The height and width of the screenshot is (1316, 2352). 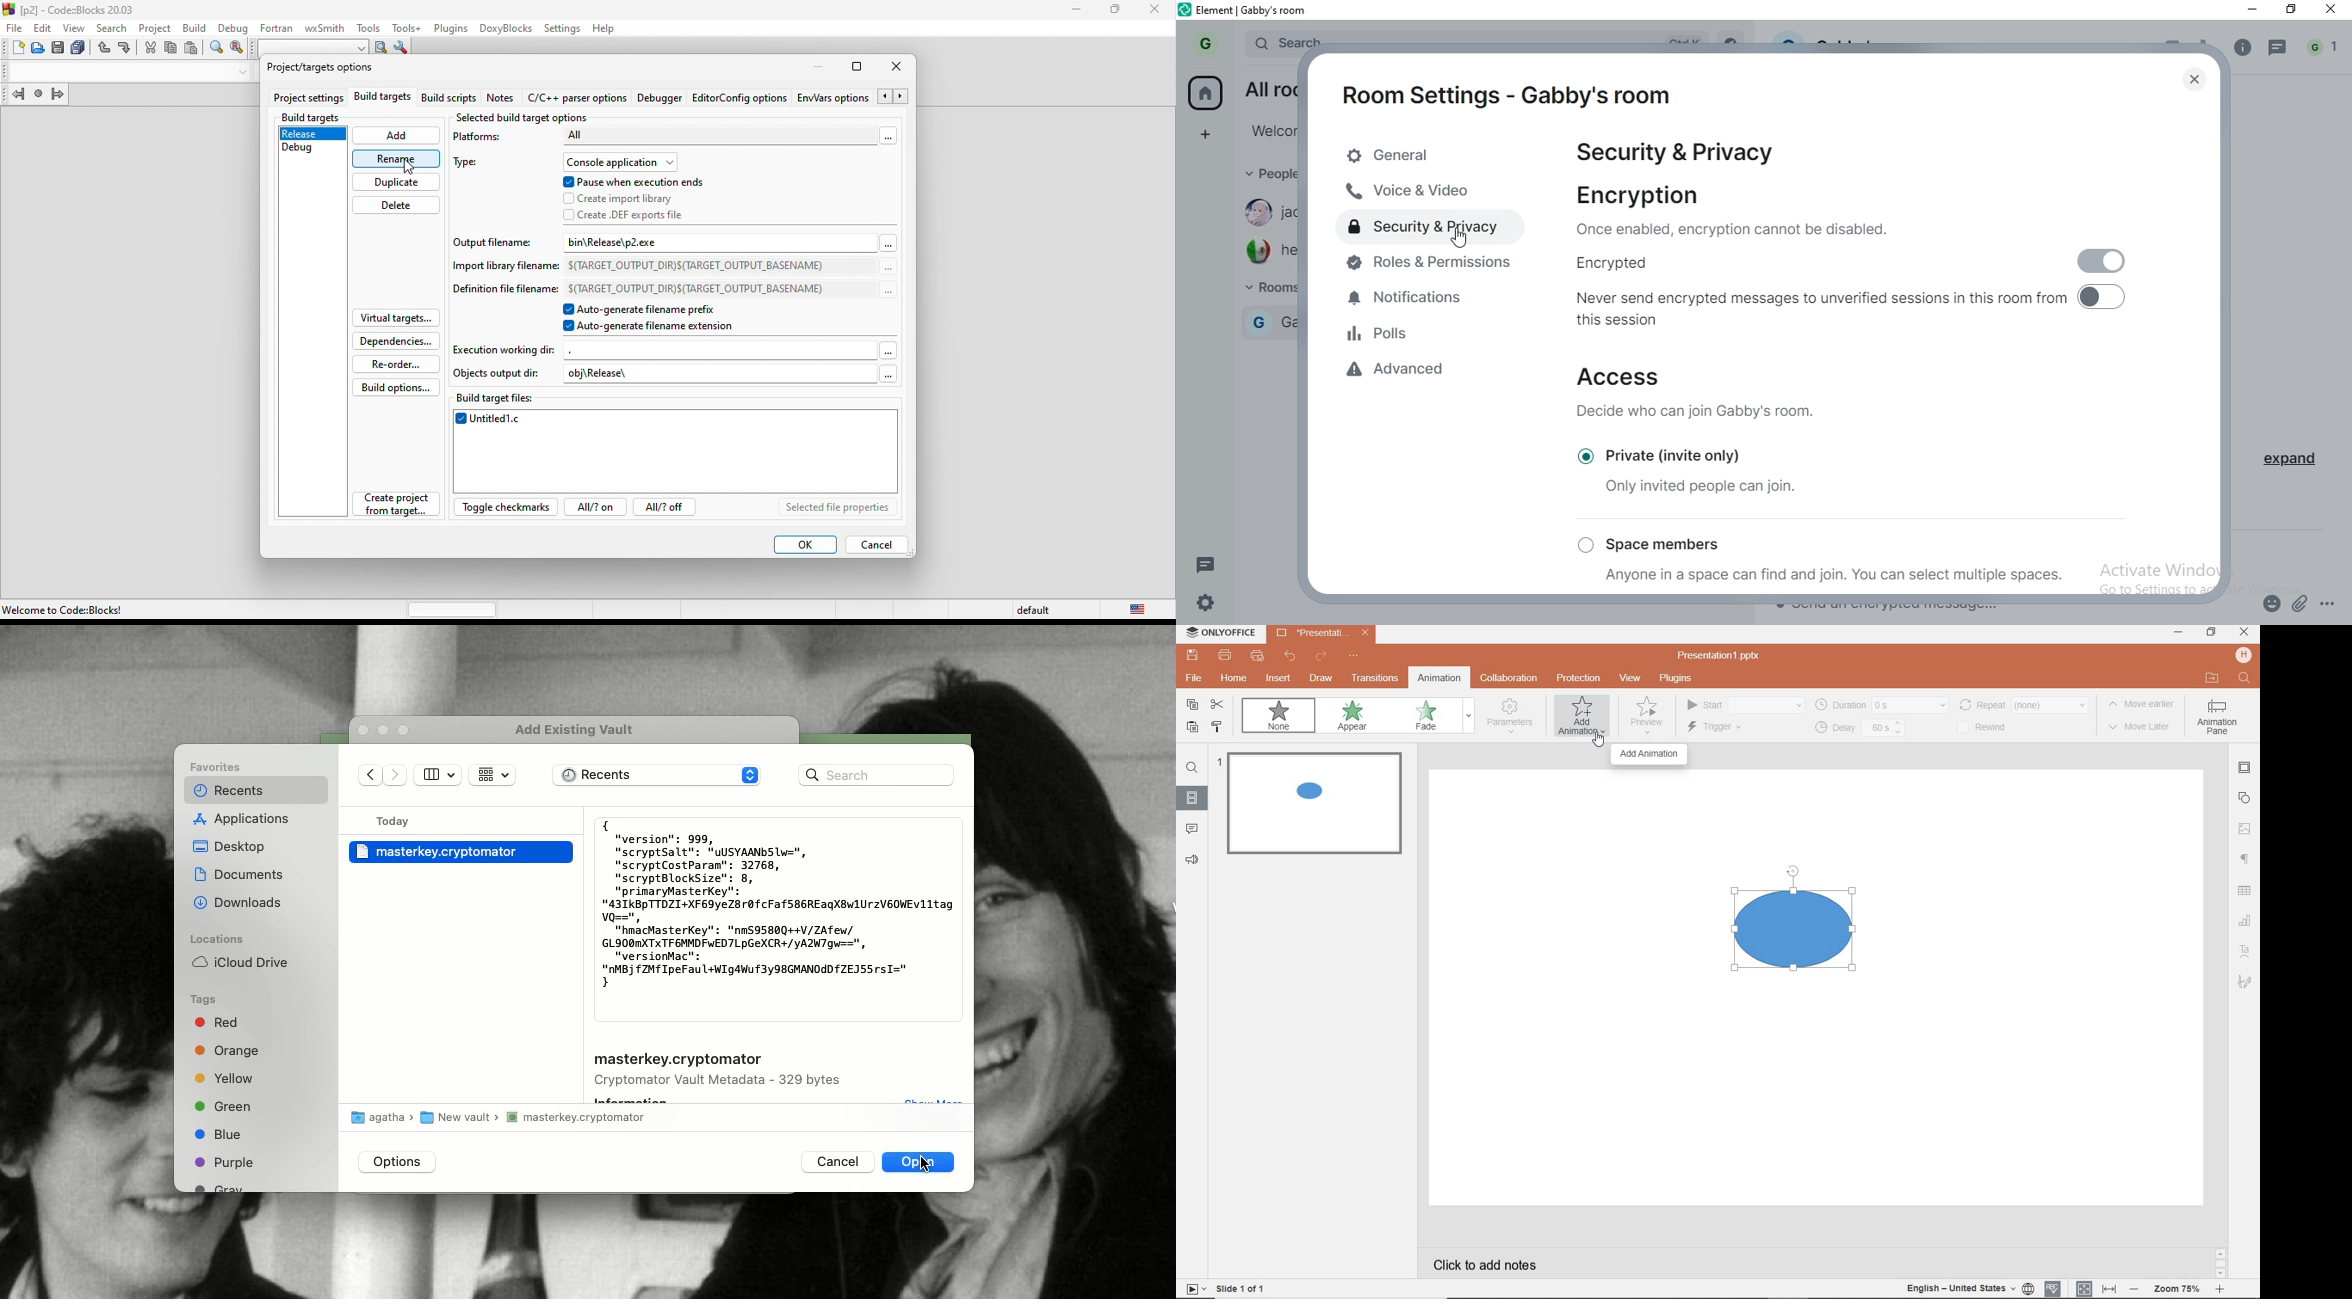 What do you see at coordinates (1193, 704) in the screenshot?
I see `copy` at bounding box center [1193, 704].